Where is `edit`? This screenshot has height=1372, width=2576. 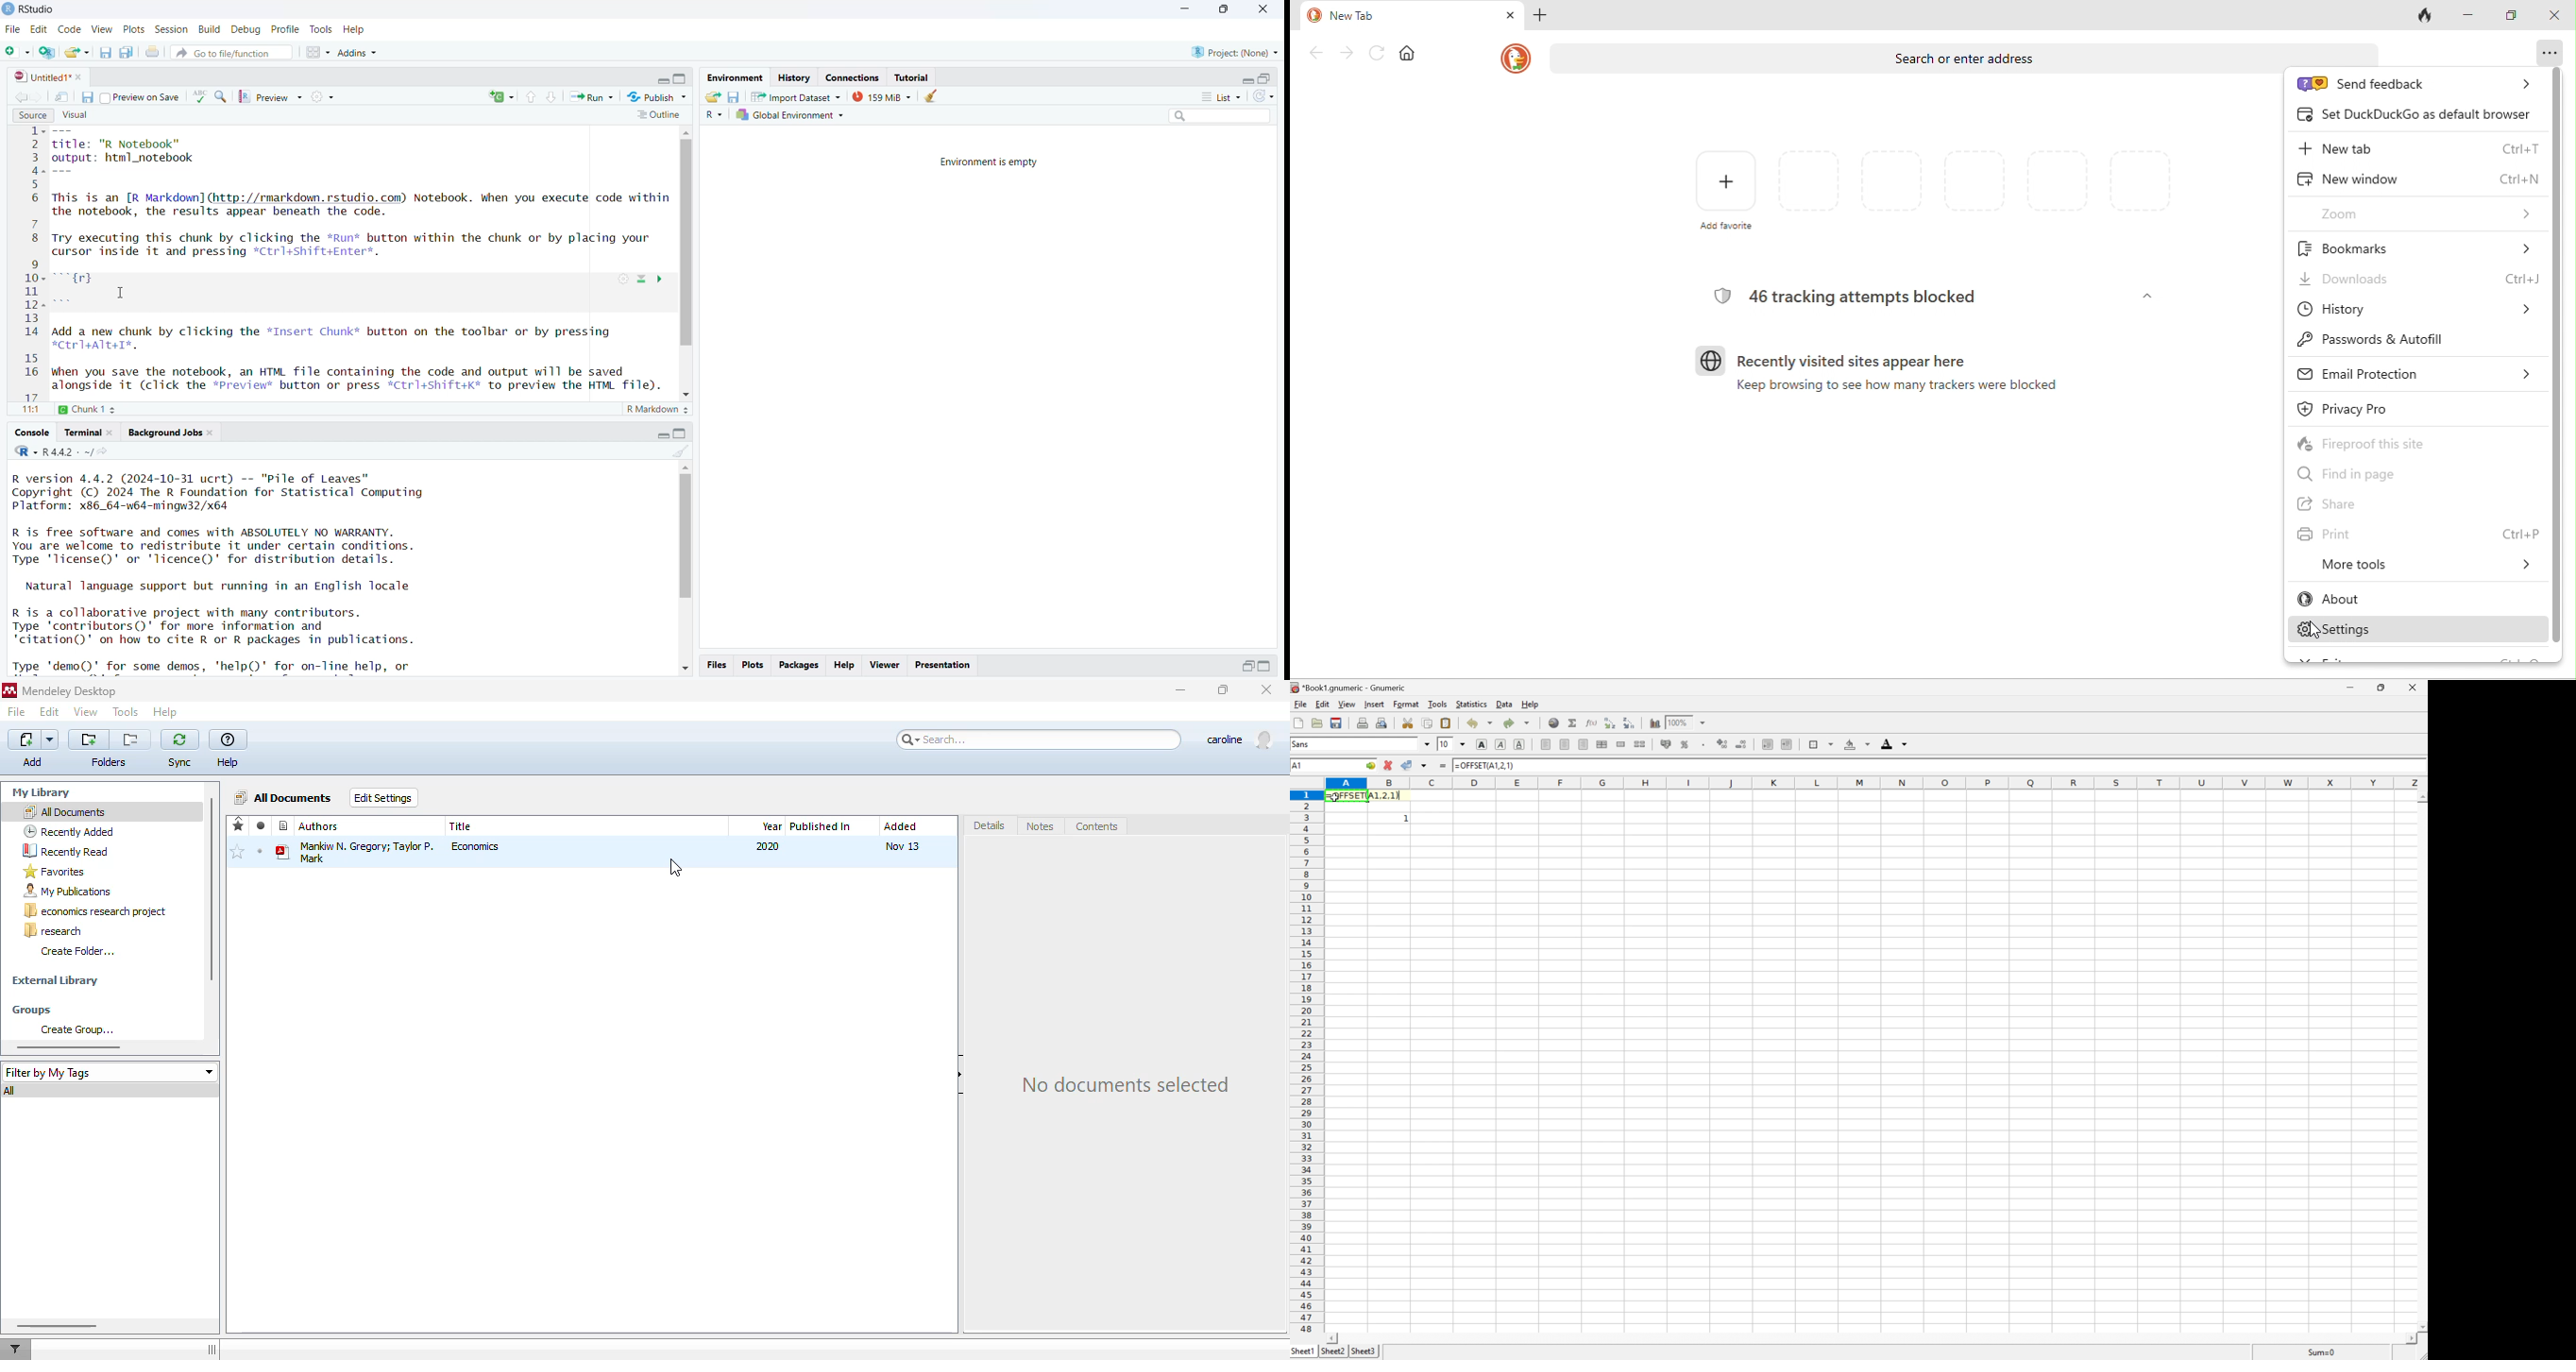
edit is located at coordinates (41, 29).